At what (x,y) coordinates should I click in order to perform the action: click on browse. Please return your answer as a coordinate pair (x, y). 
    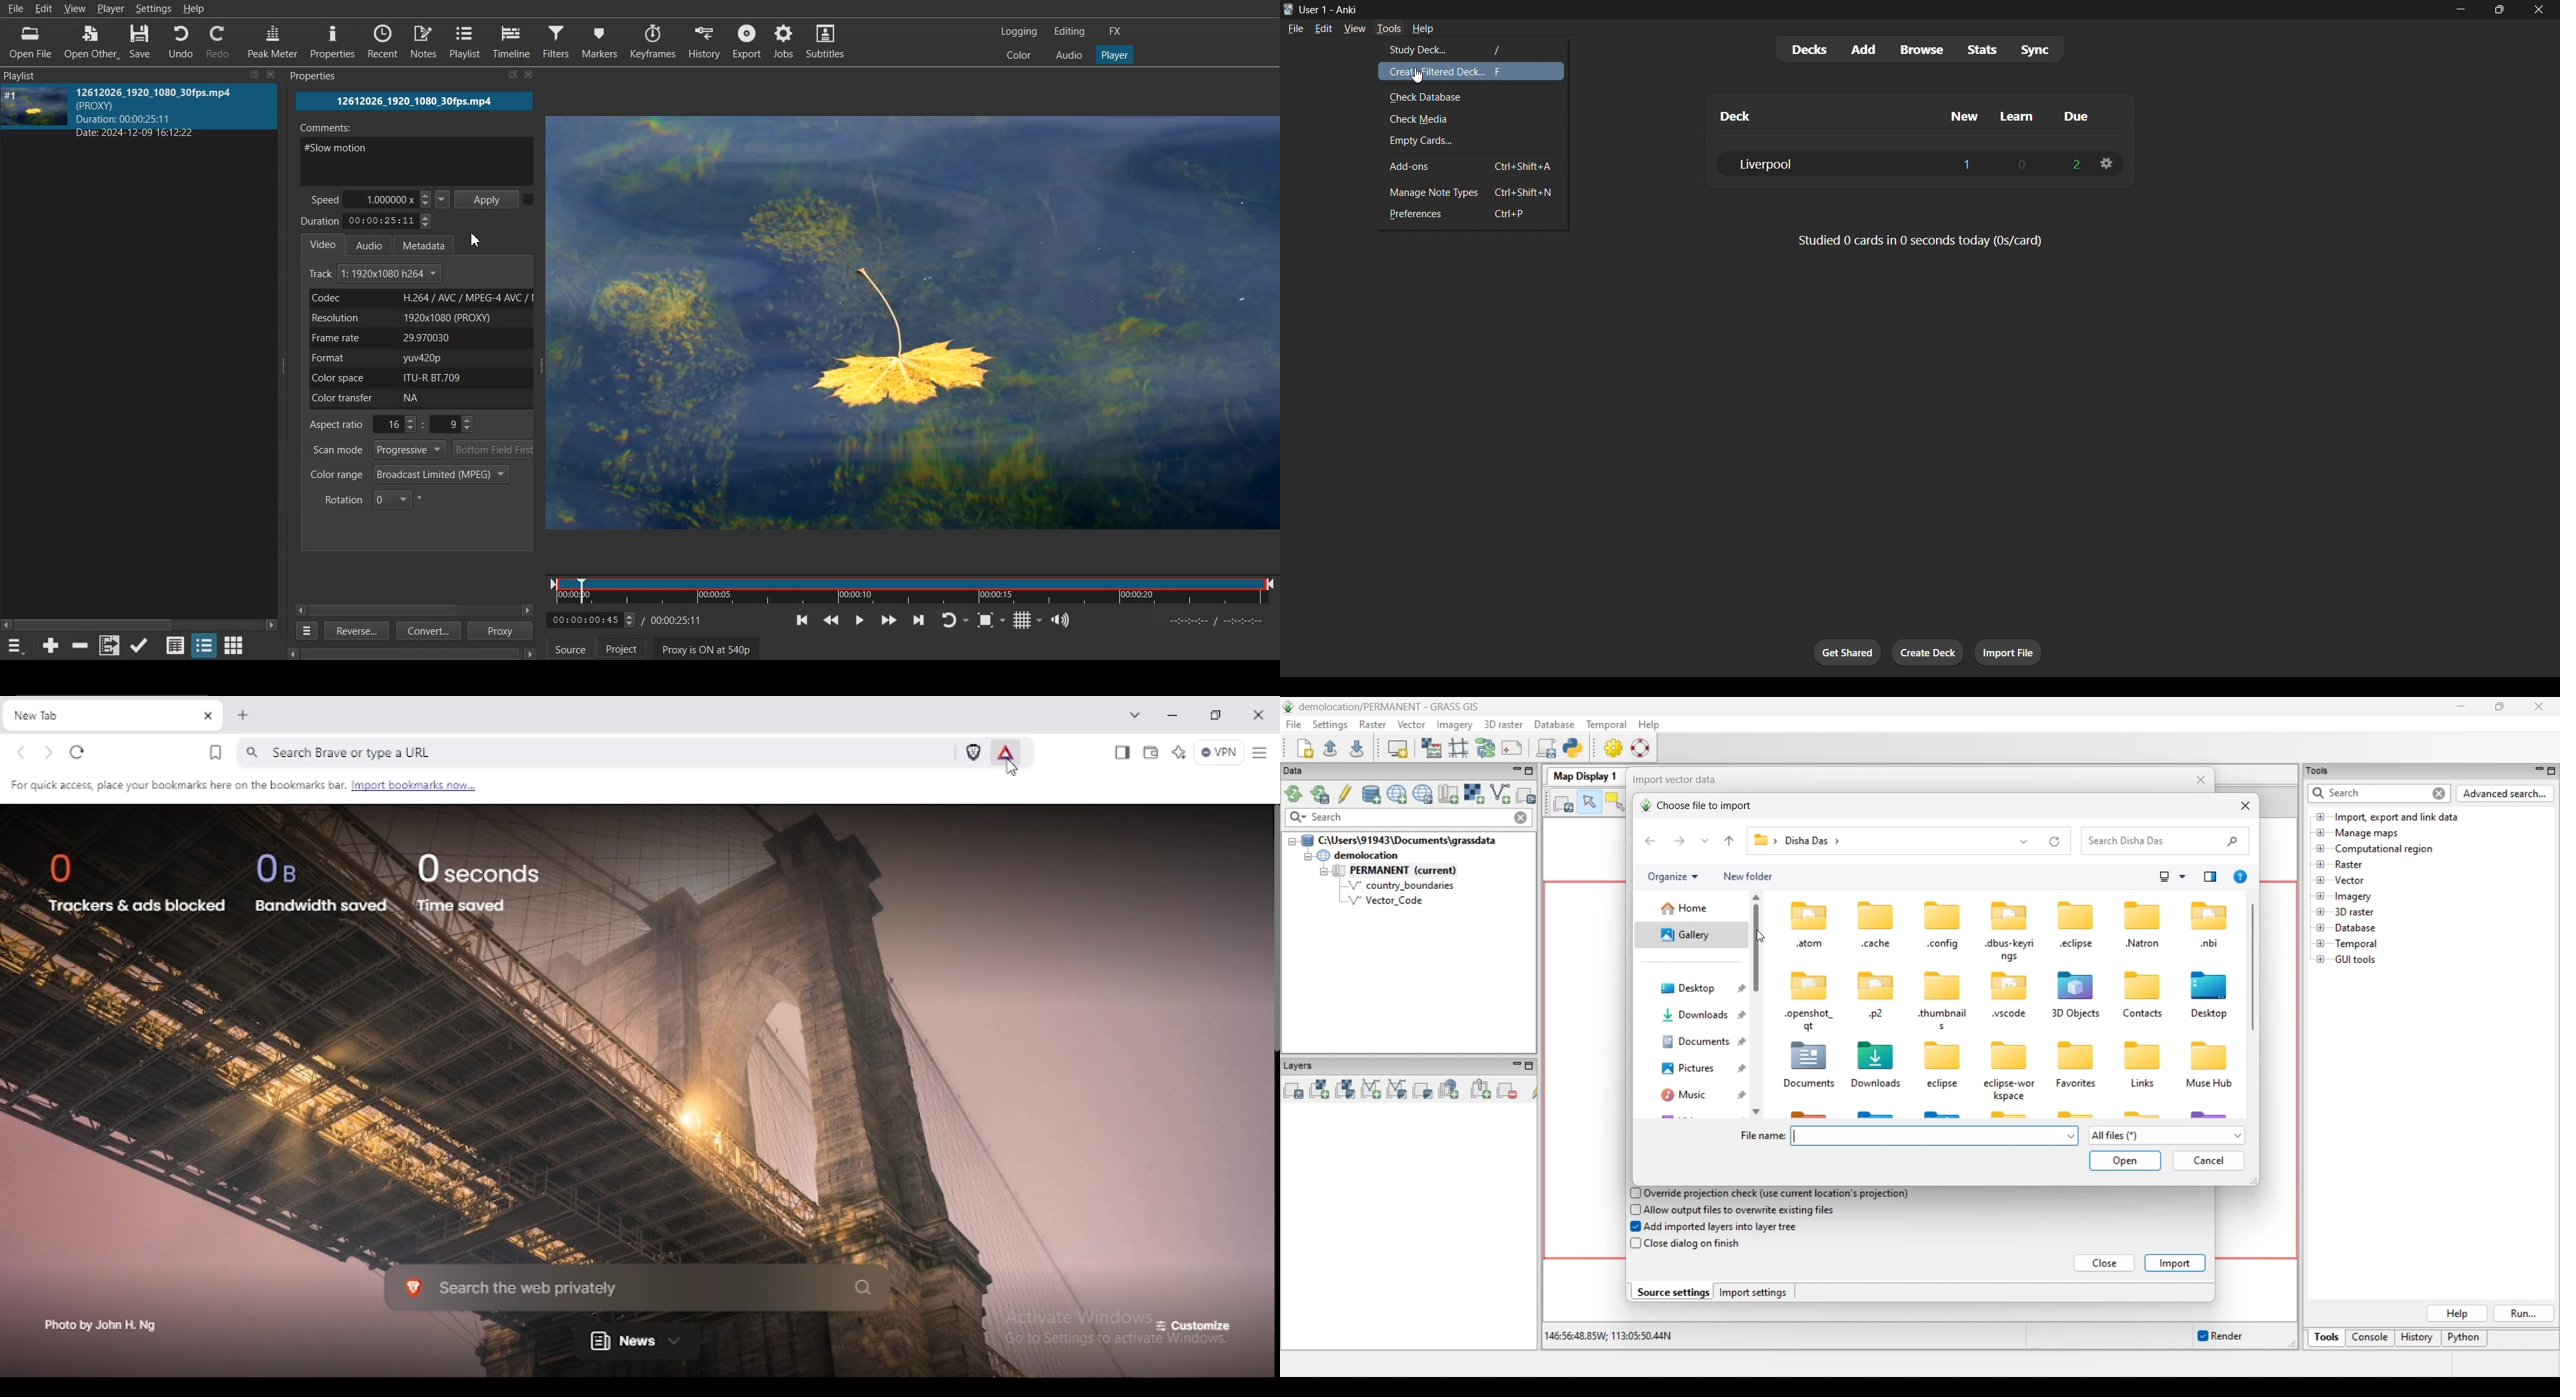
    Looking at the image, I should click on (1919, 49).